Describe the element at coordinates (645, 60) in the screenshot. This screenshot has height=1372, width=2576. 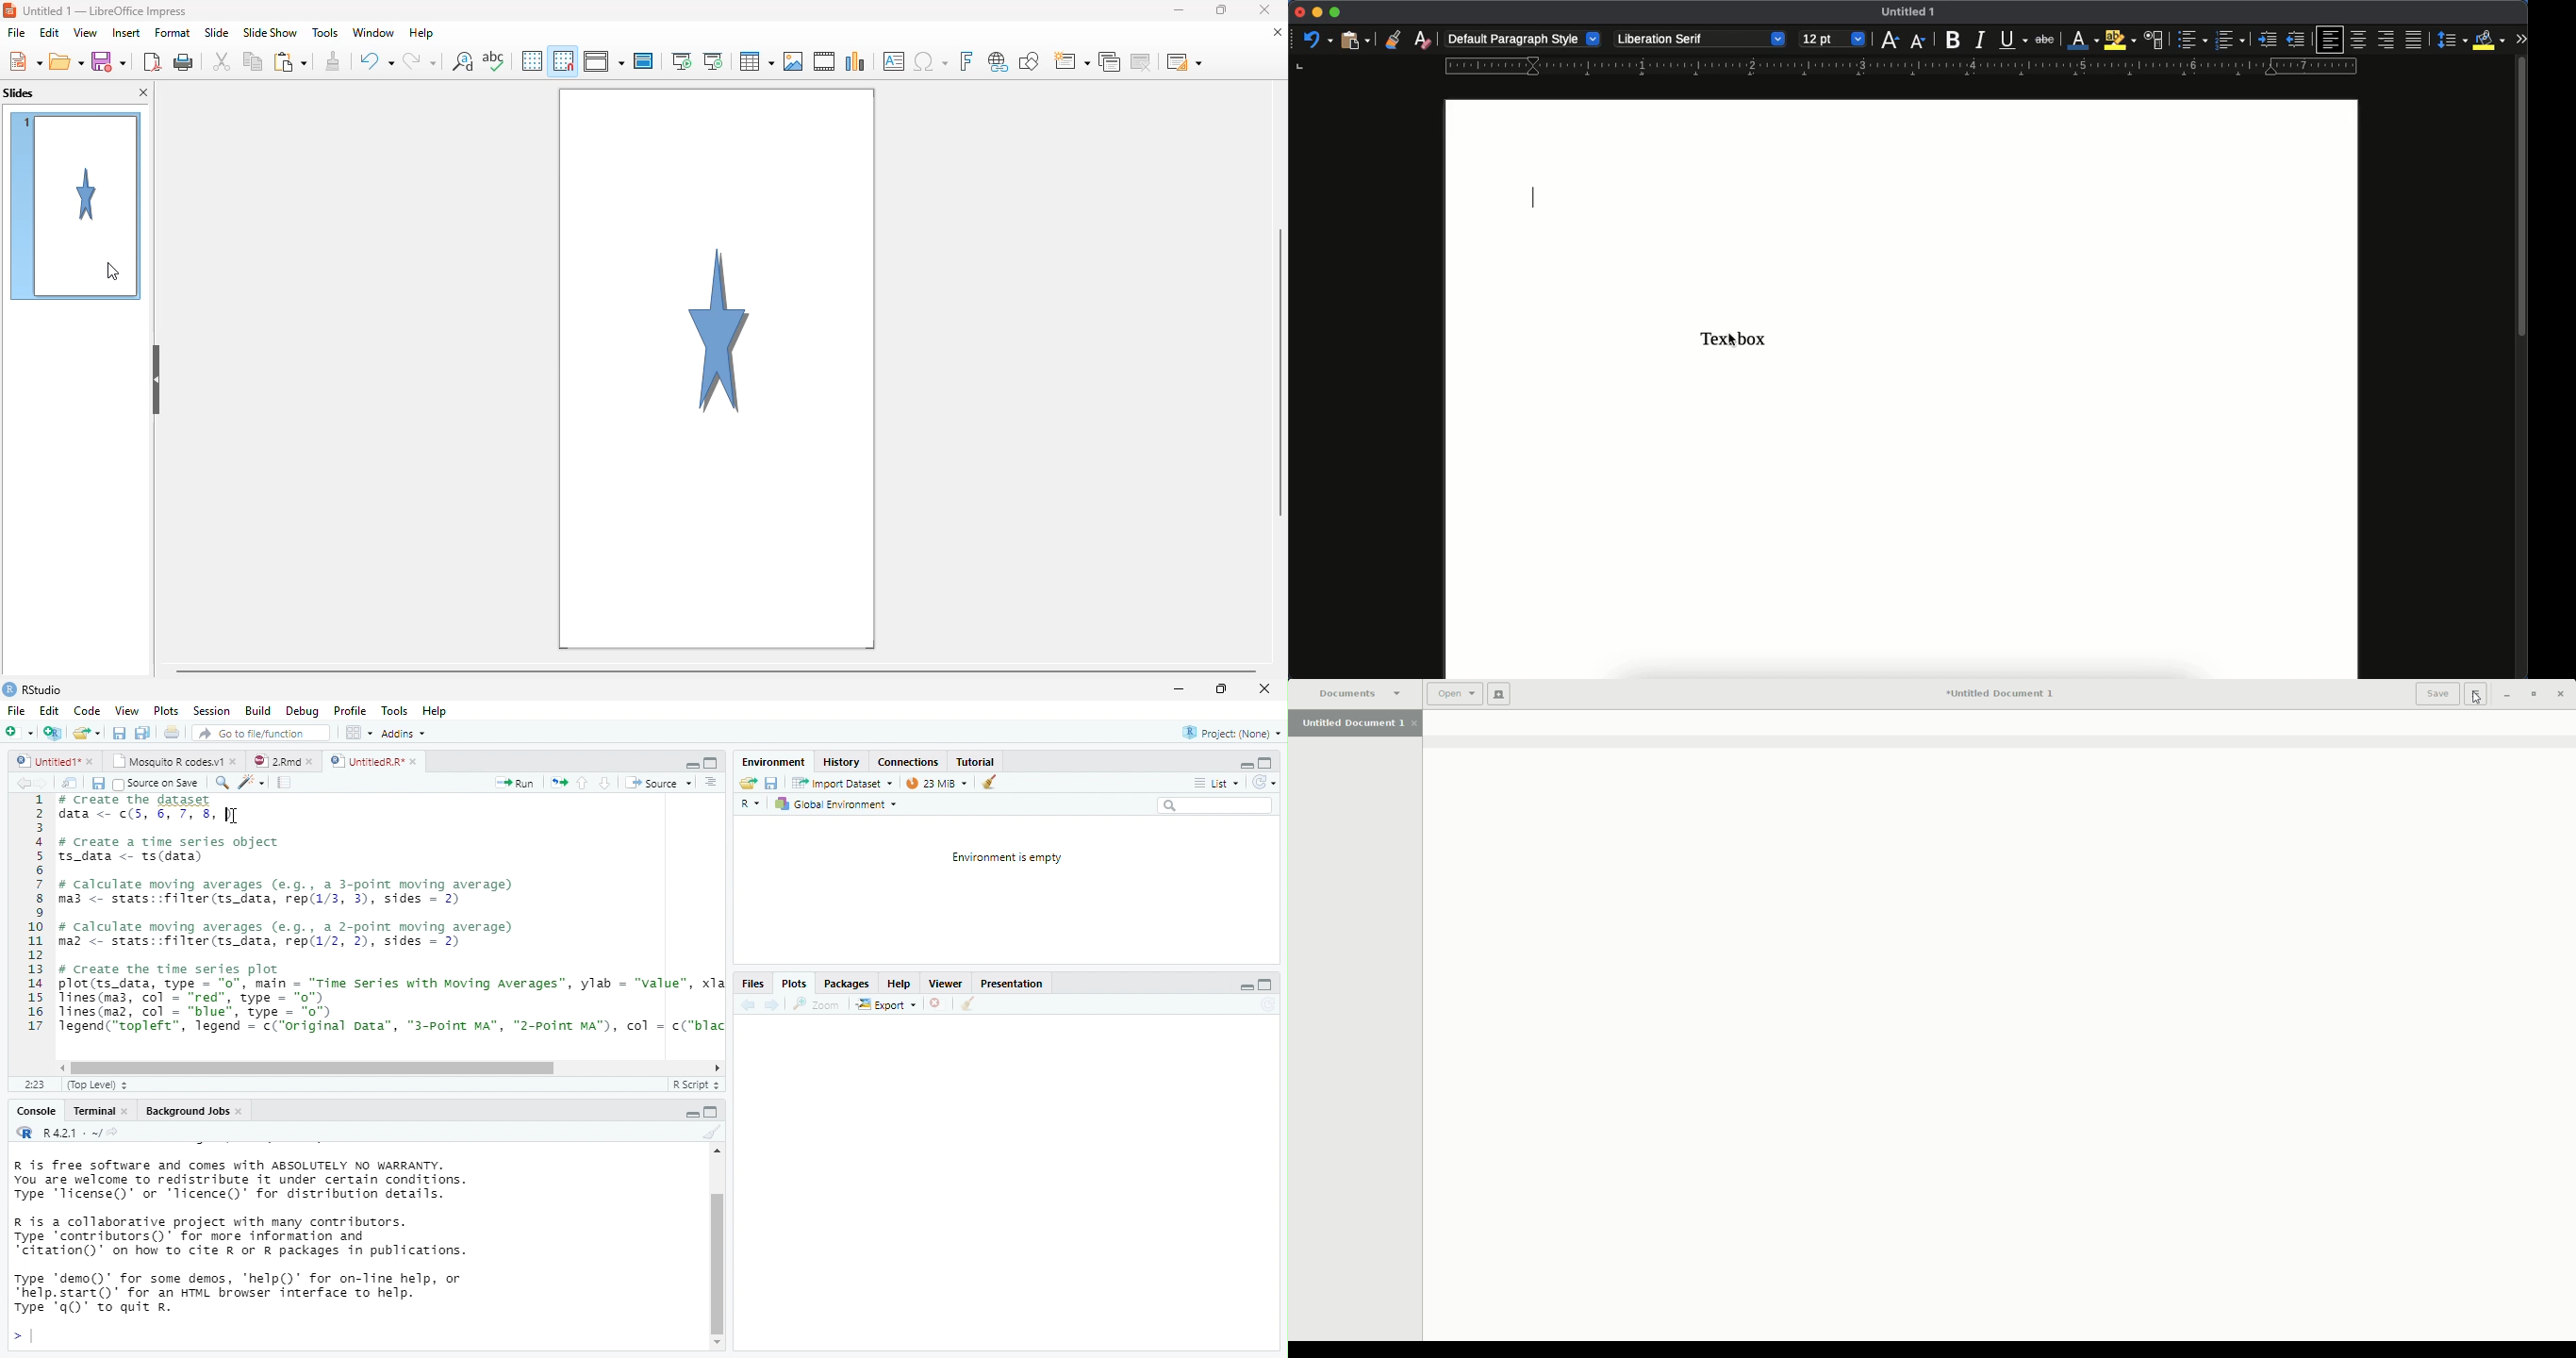
I see `master slide` at that location.